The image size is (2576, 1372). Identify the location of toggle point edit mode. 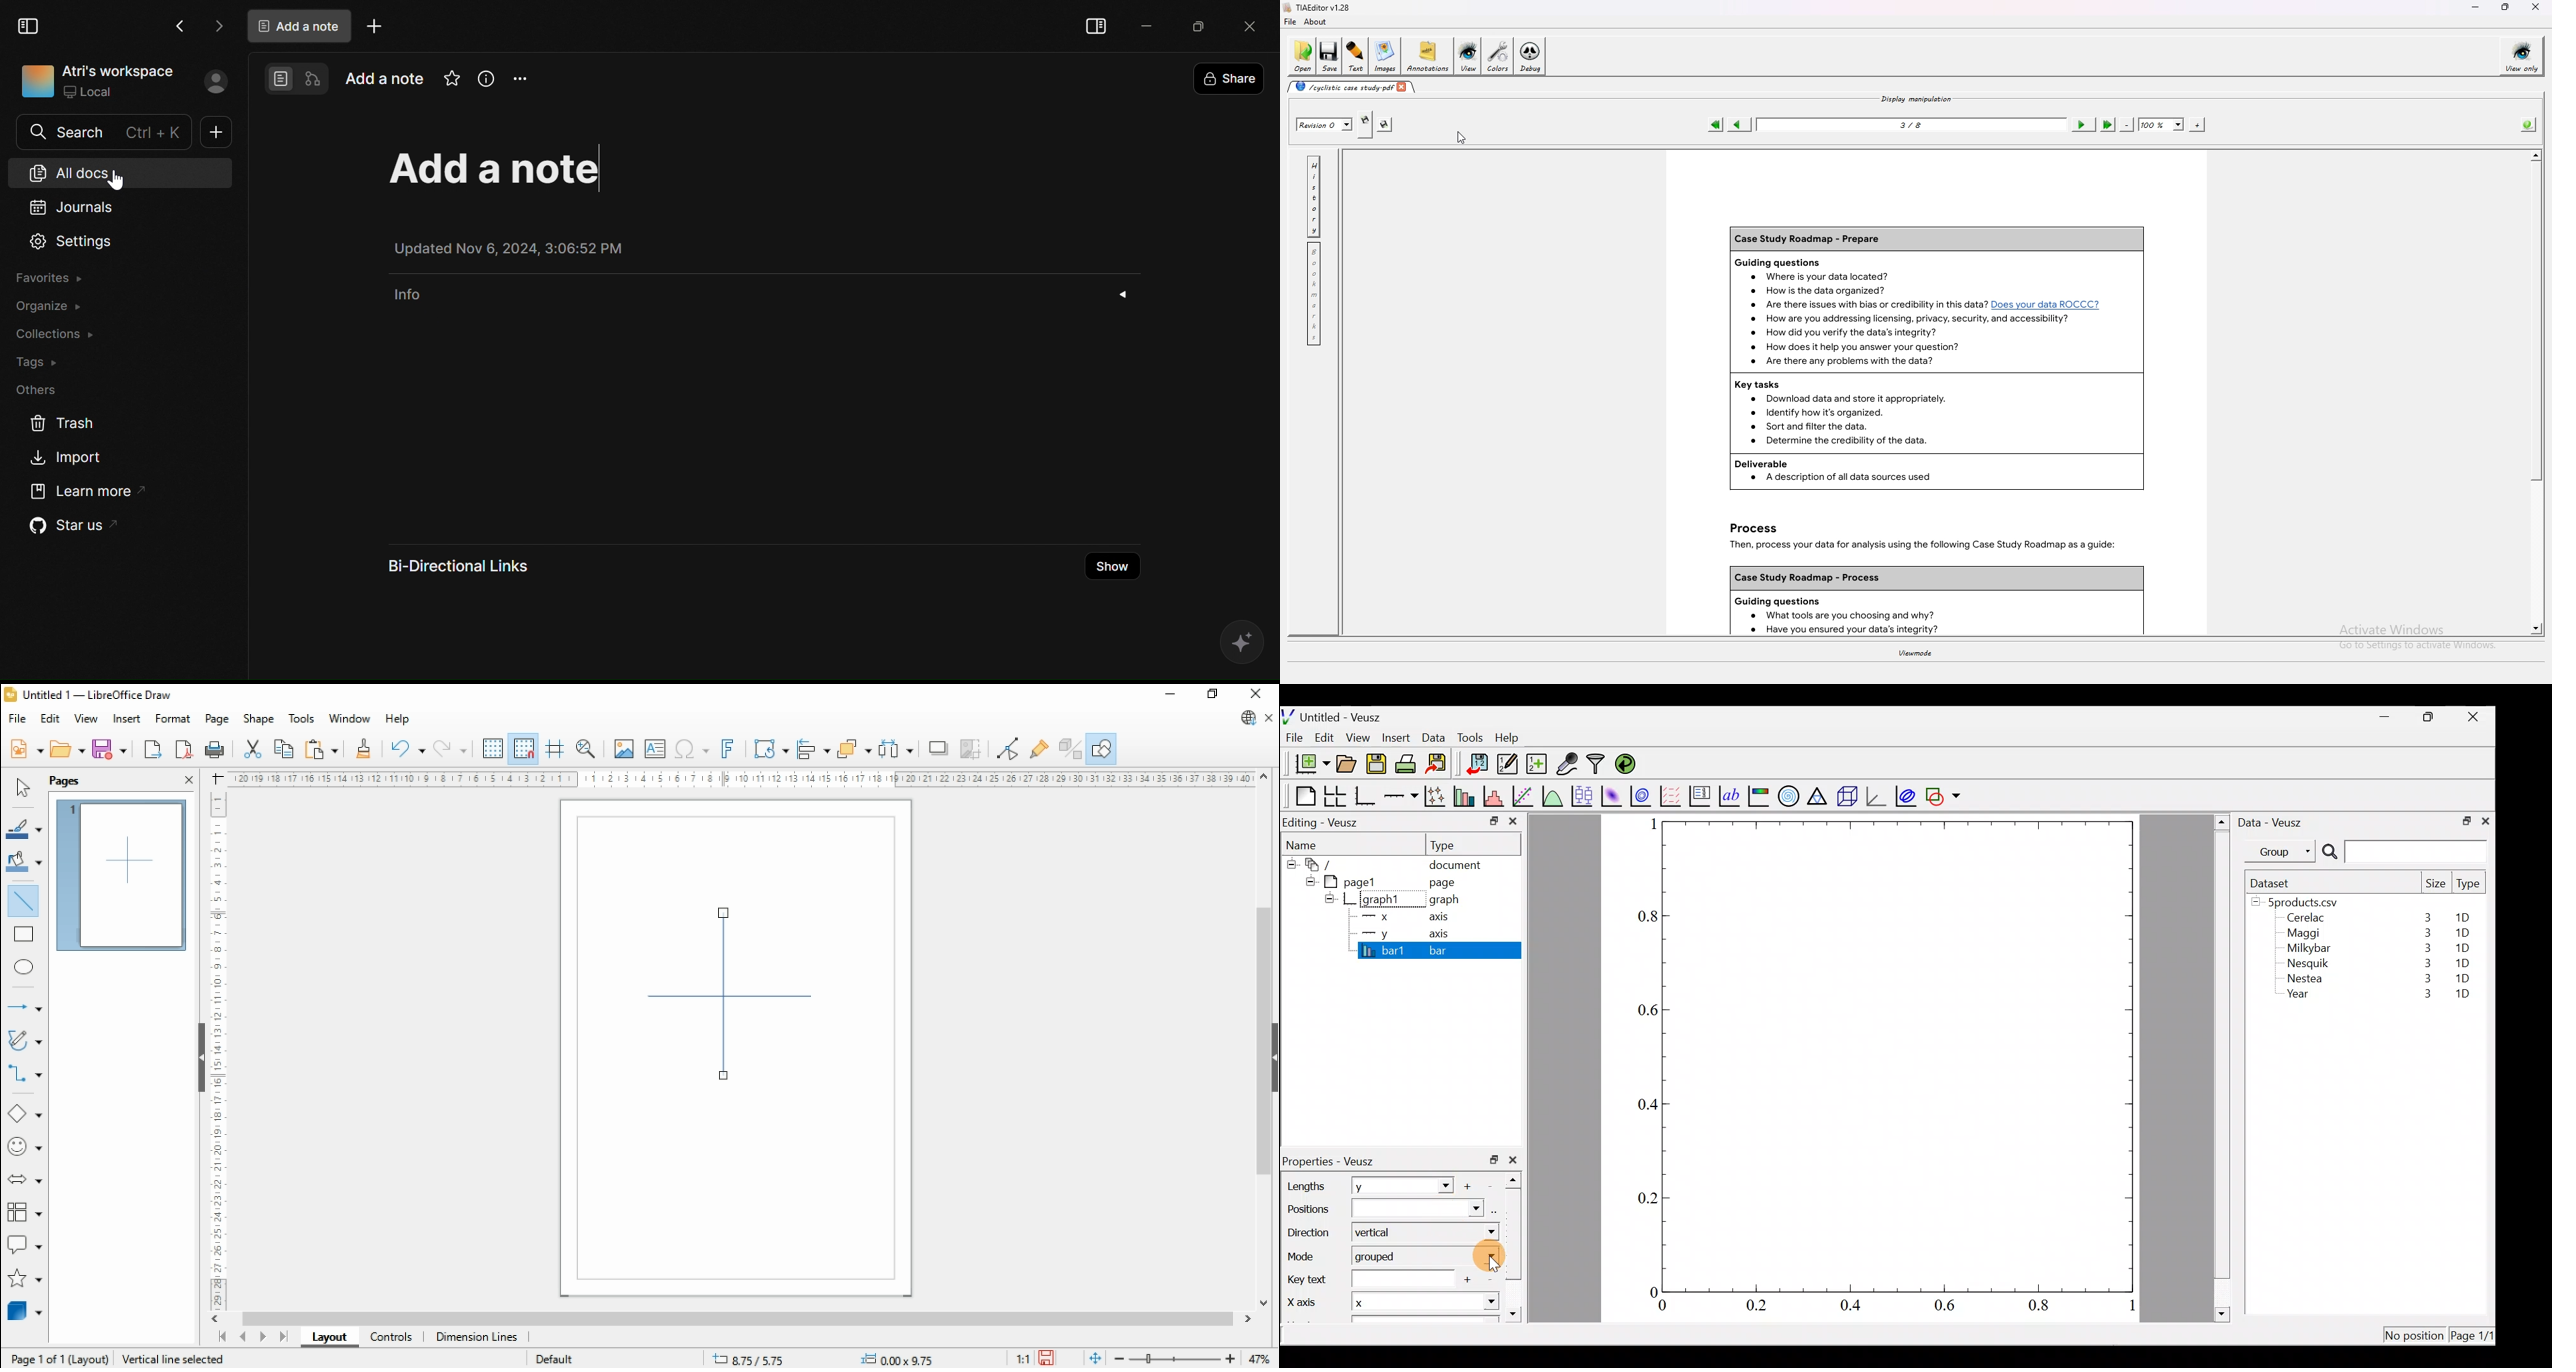
(1008, 747).